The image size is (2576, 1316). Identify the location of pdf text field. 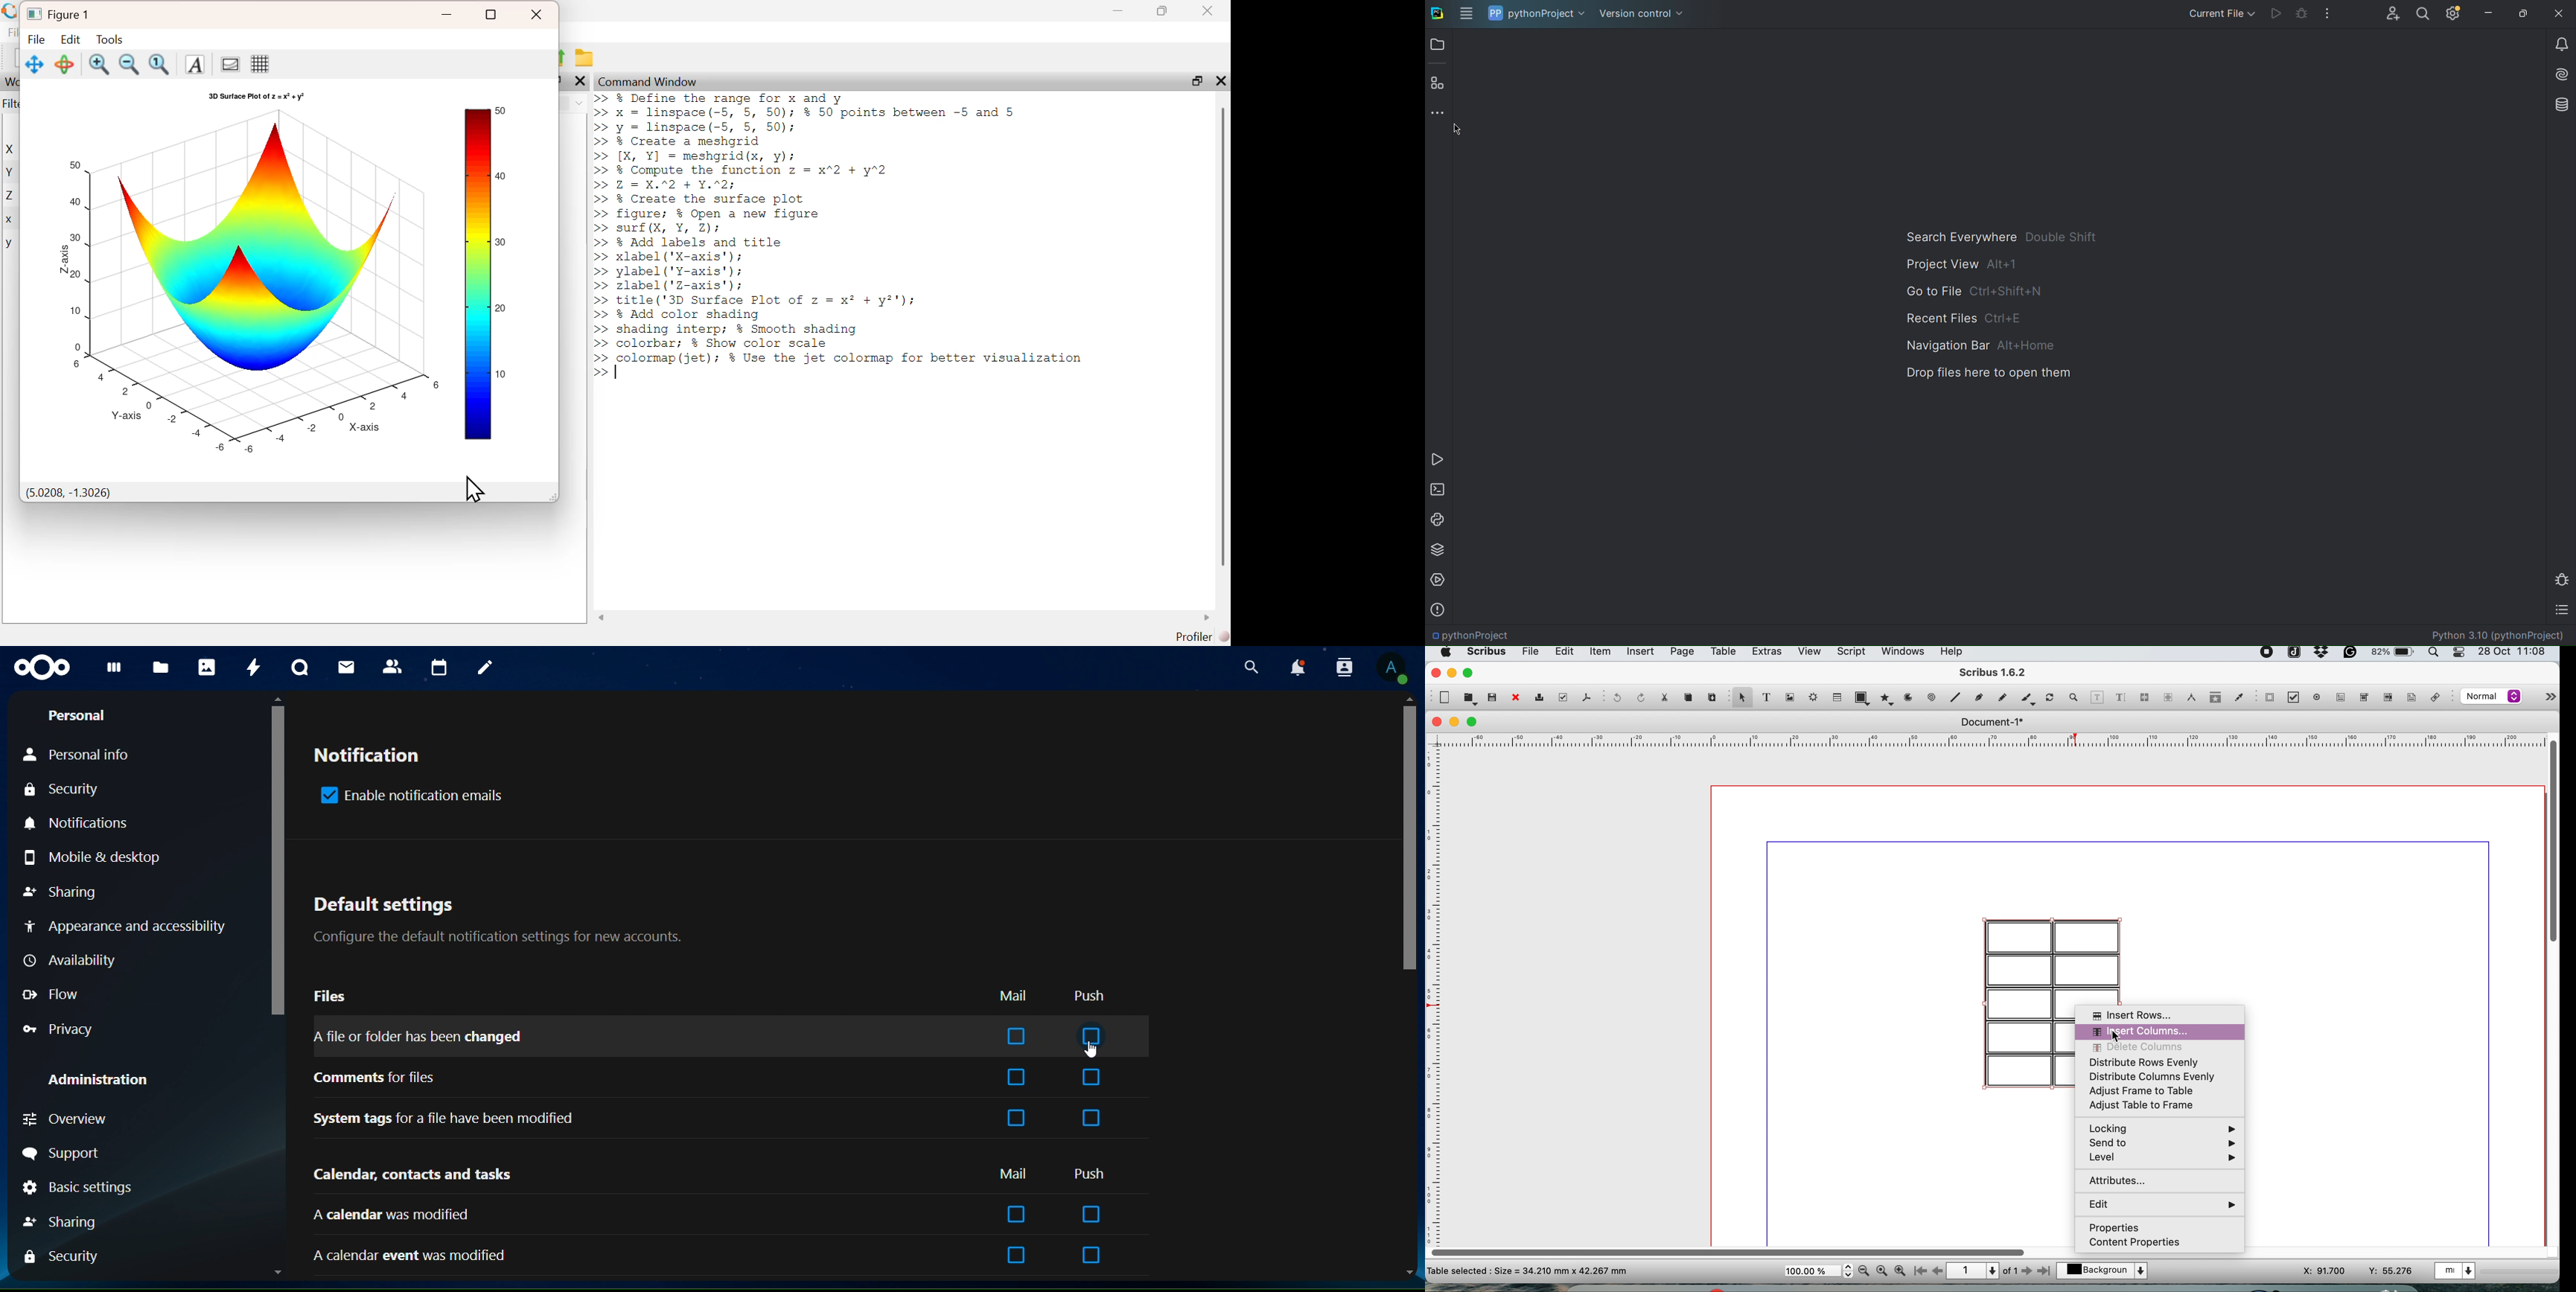
(2339, 698).